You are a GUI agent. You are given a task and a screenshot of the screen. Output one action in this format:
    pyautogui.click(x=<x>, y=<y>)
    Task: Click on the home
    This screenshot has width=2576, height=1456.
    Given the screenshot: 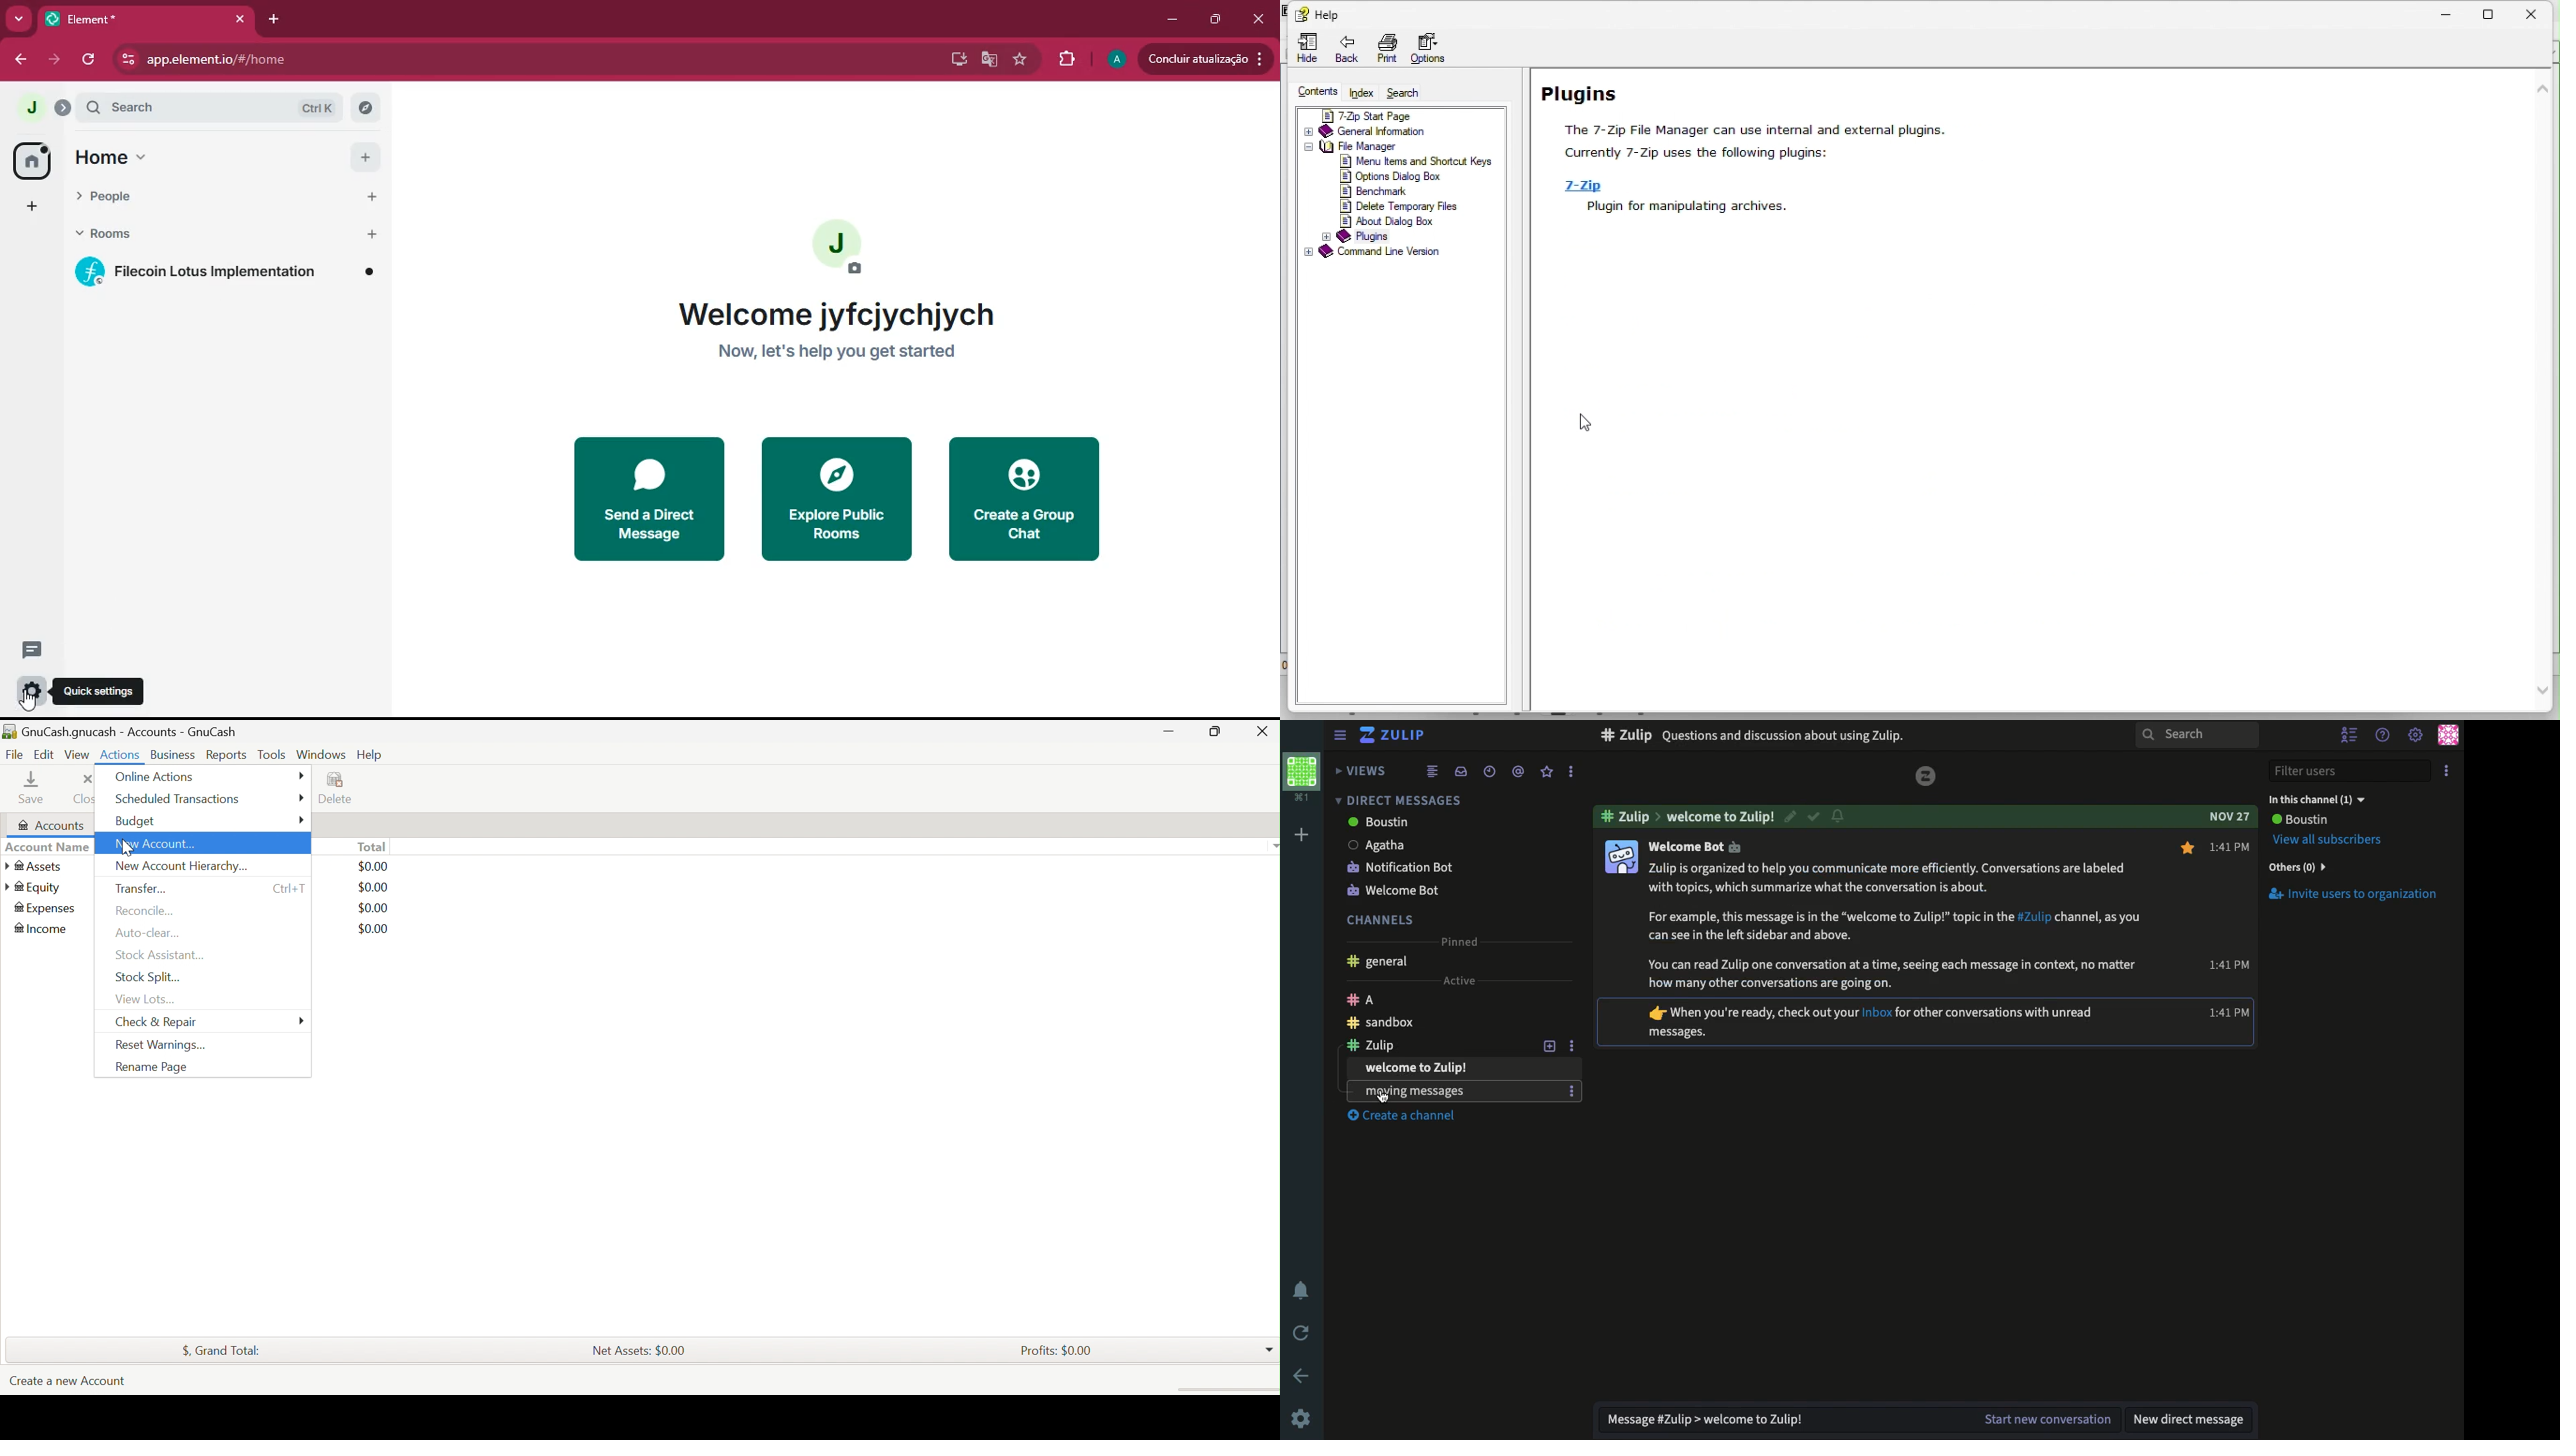 What is the action you would take?
    pyautogui.click(x=30, y=162)
    